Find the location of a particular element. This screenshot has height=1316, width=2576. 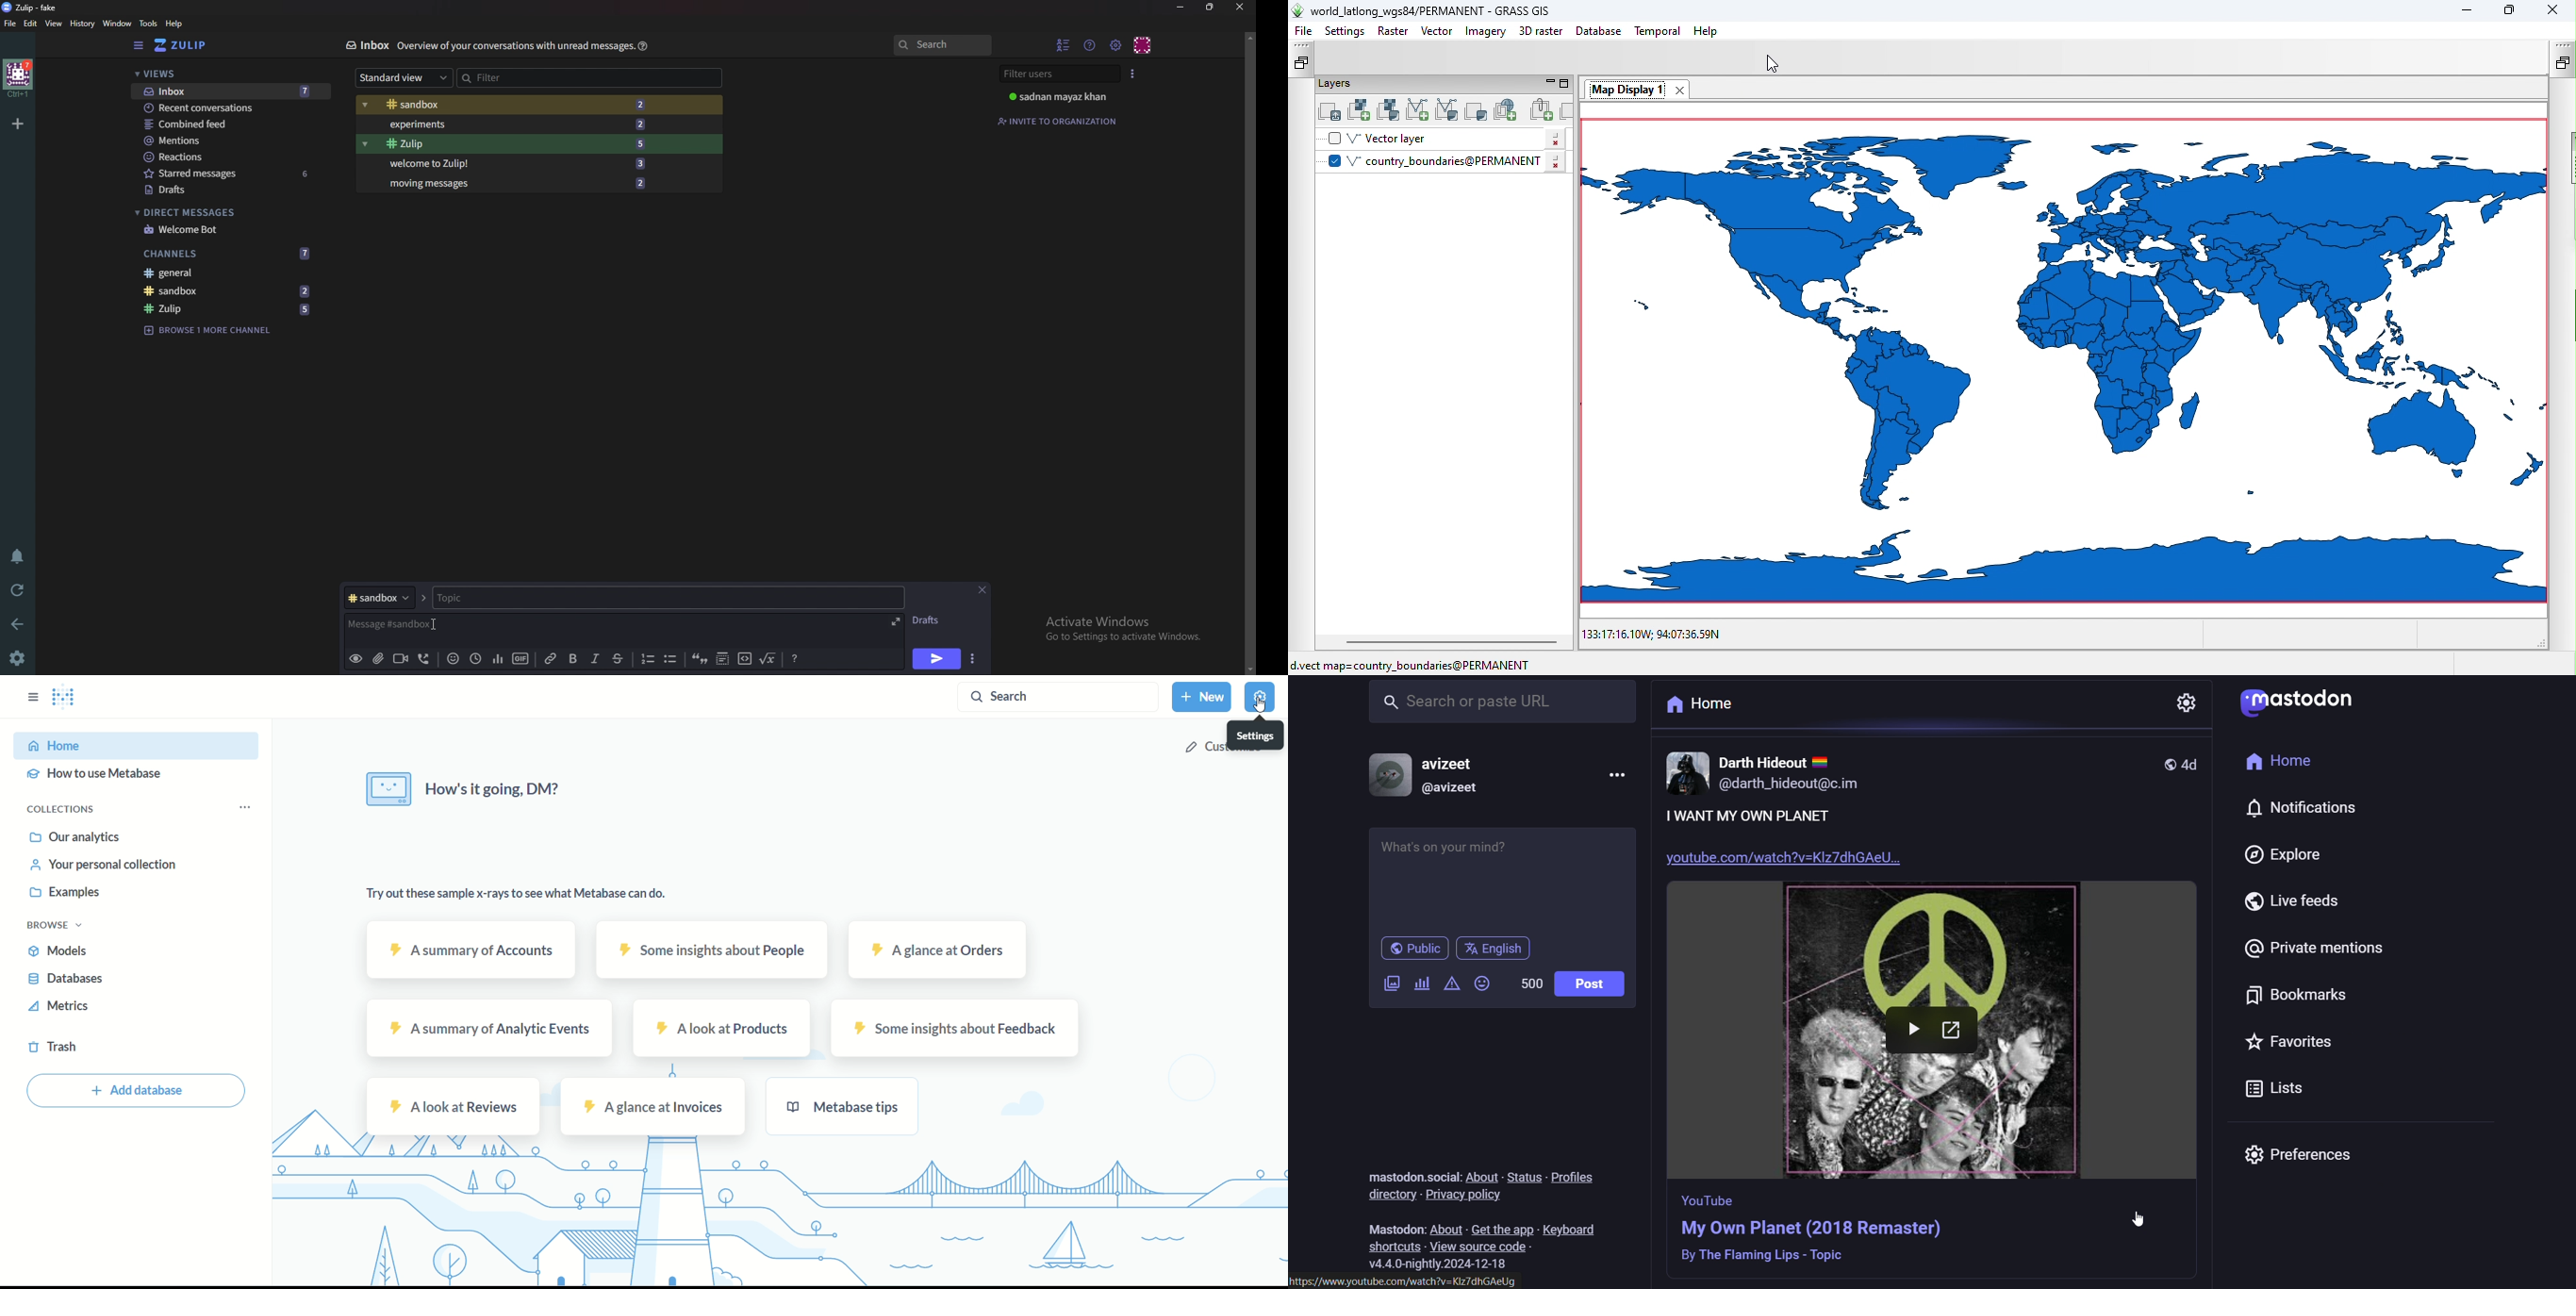

Reload is located at coordinates (20, 589).